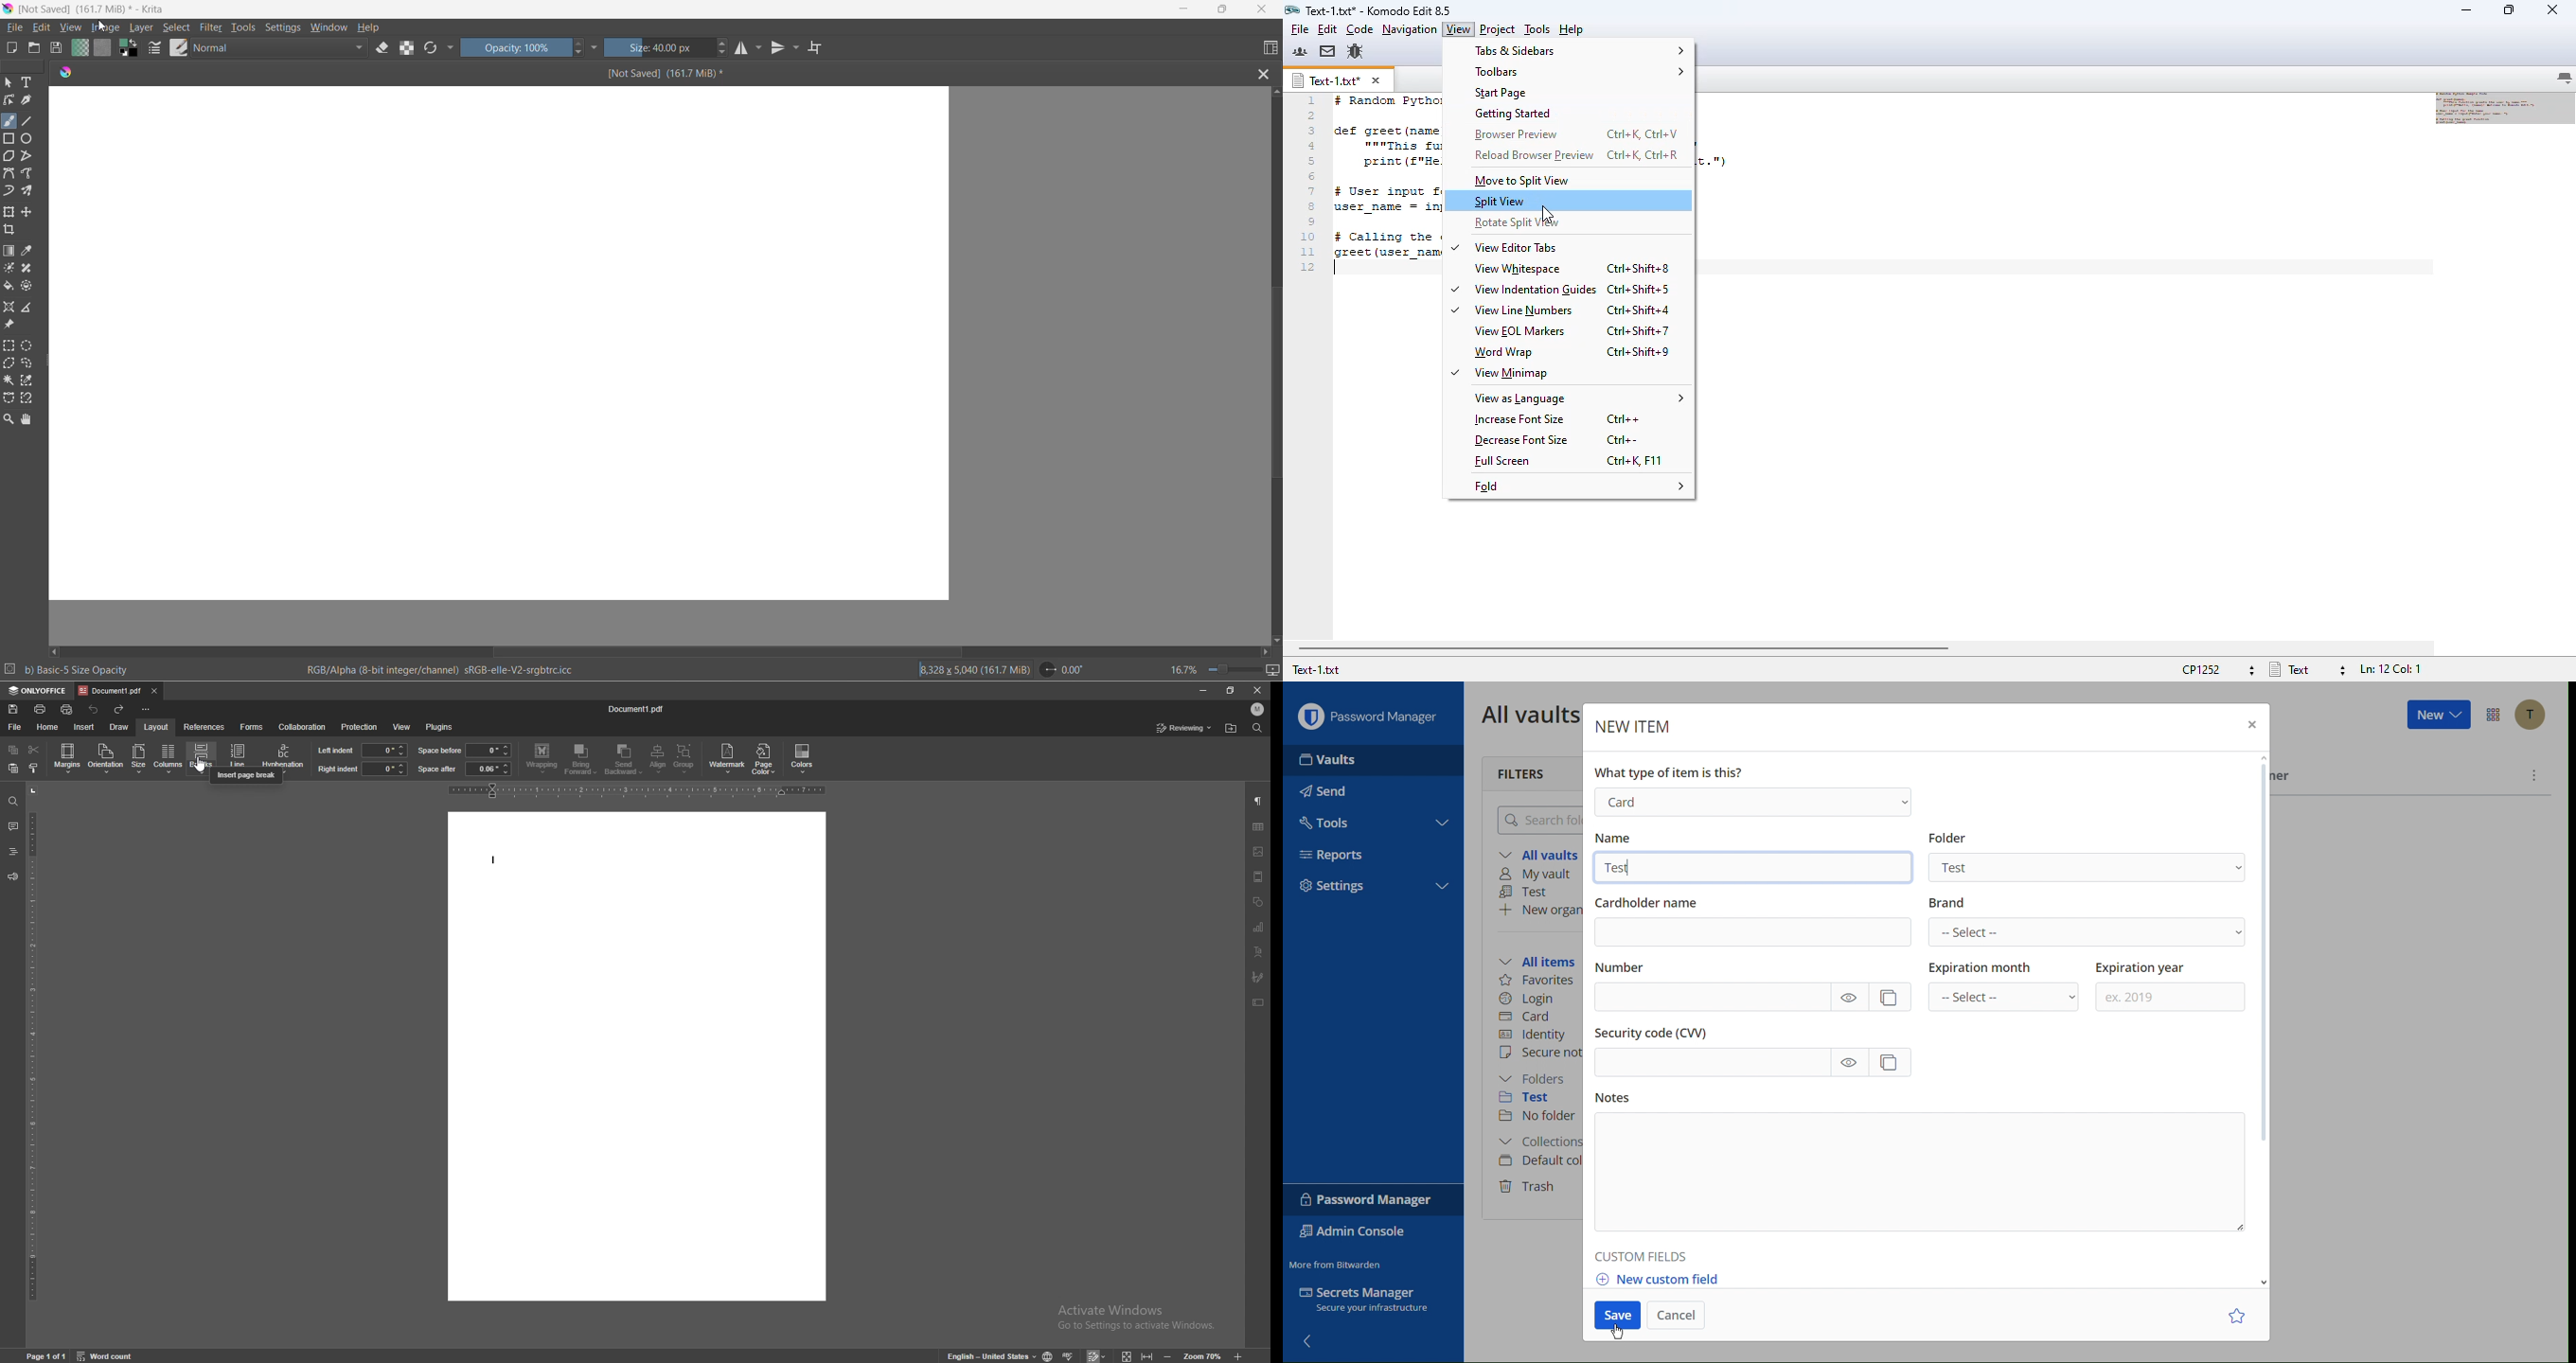 Image resolution: width=2576 pixels, height=1372 pixels. I want to click on shortcut for reload browser preview, so click(1643, 154).